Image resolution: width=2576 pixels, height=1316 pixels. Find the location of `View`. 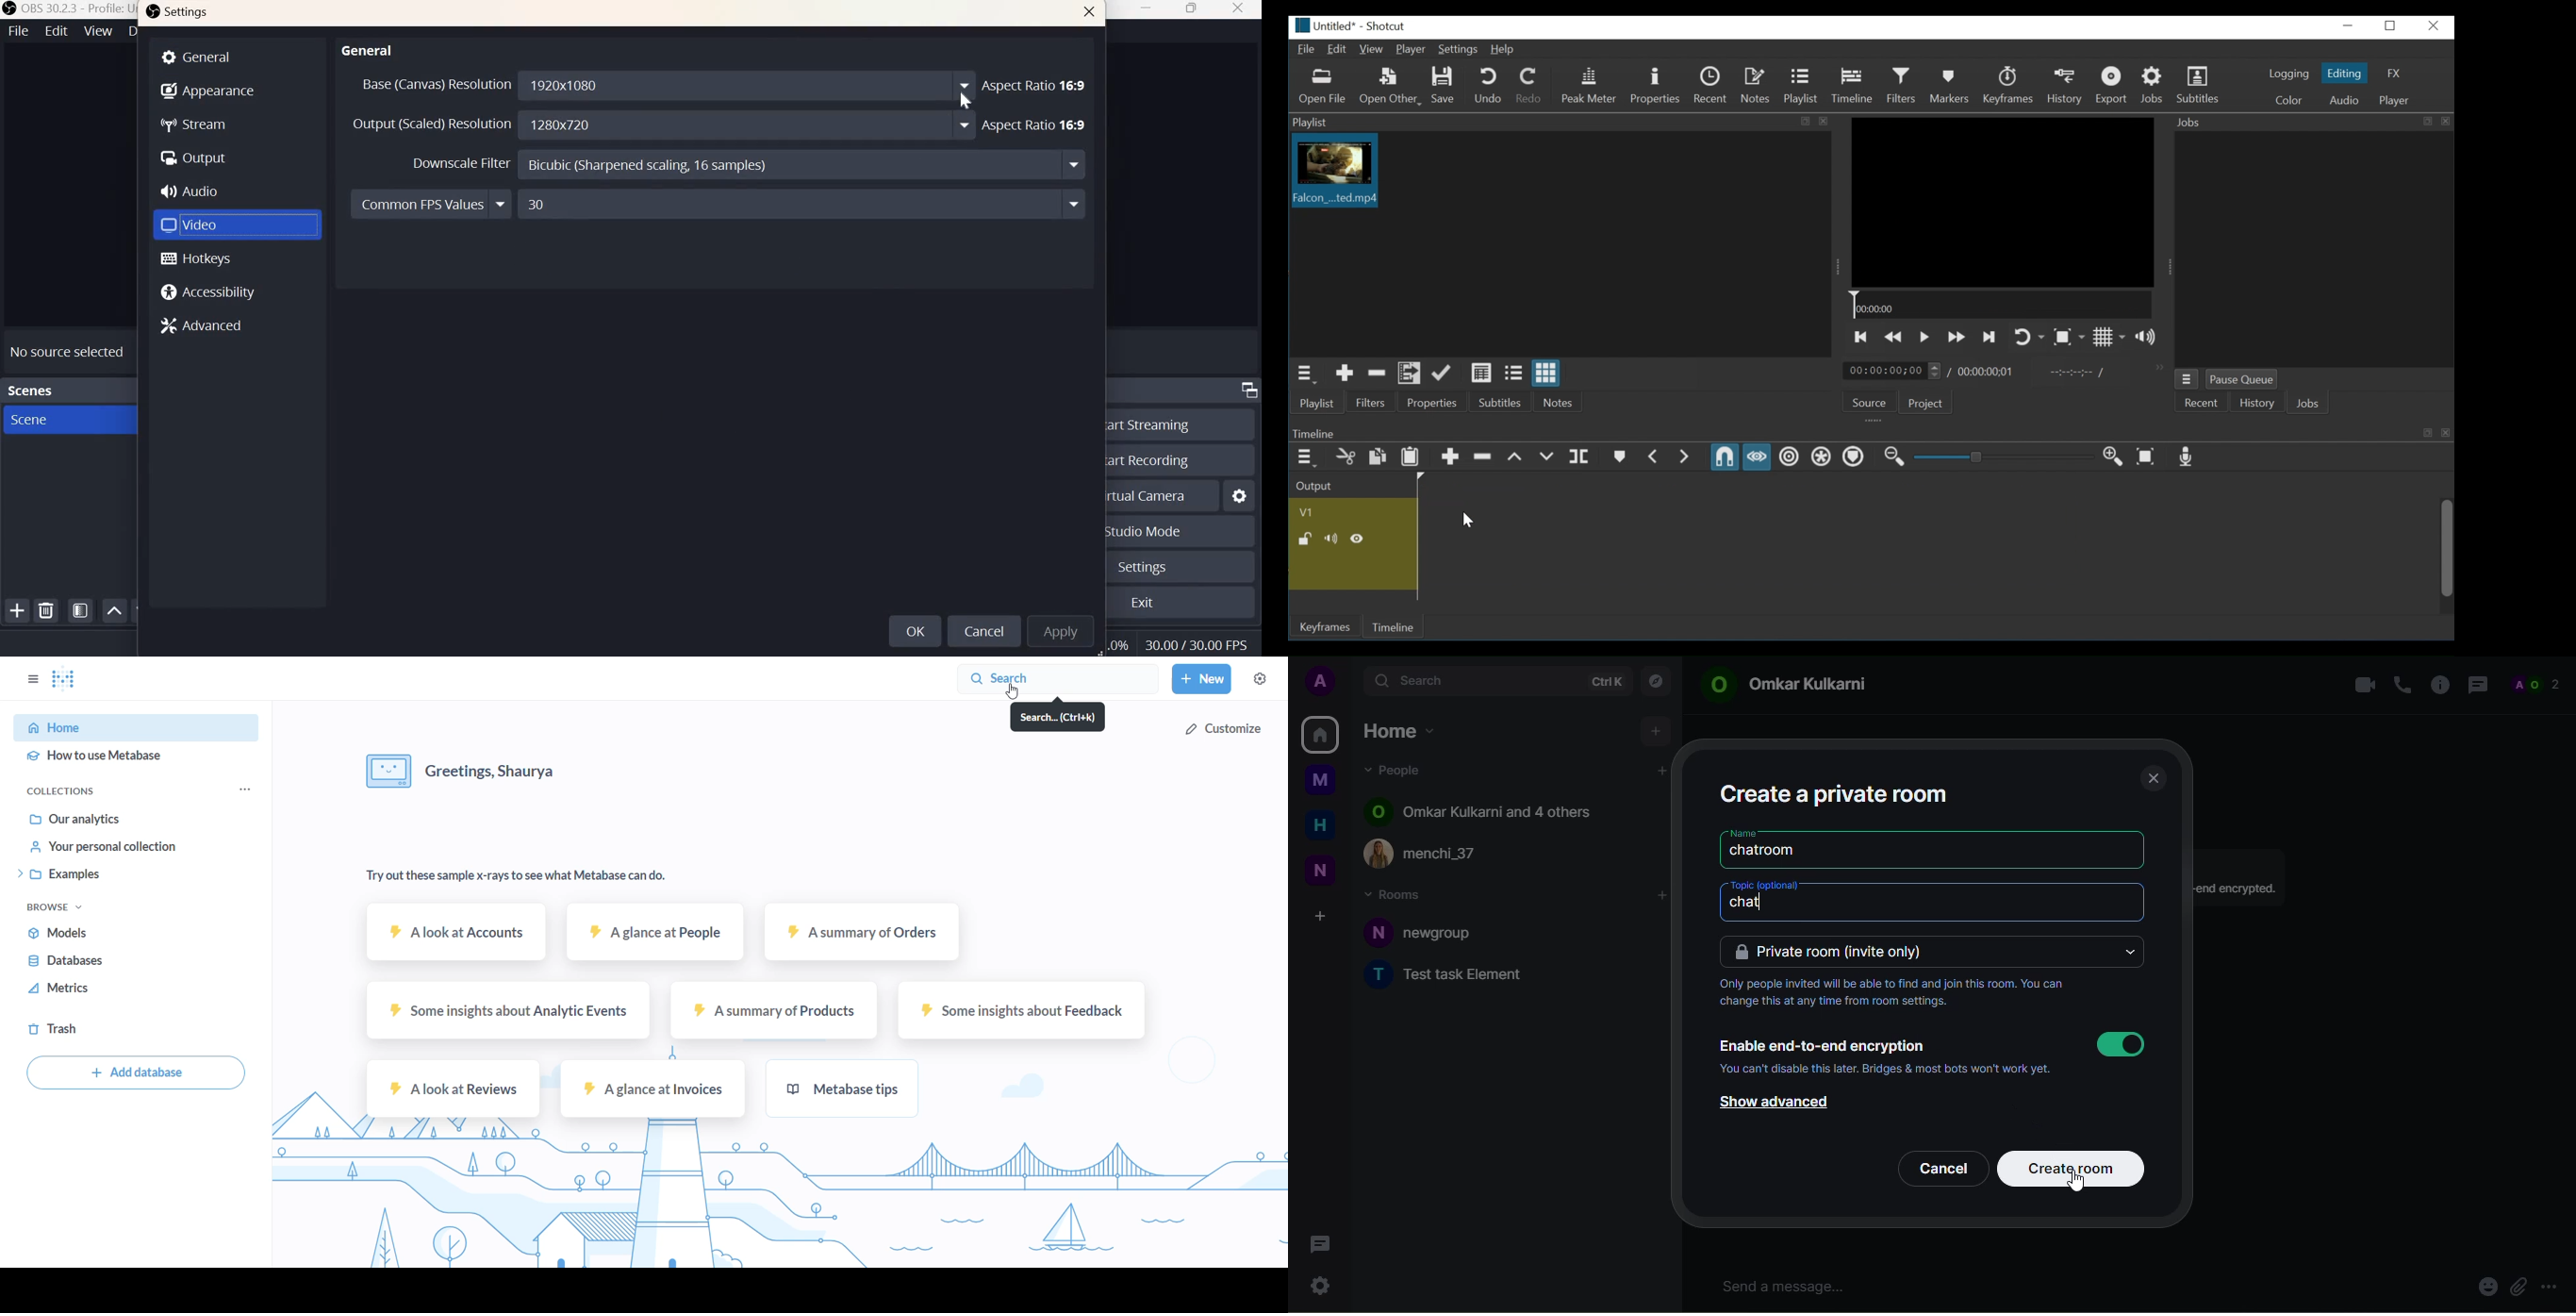

View is located at coordinates (99, 32).